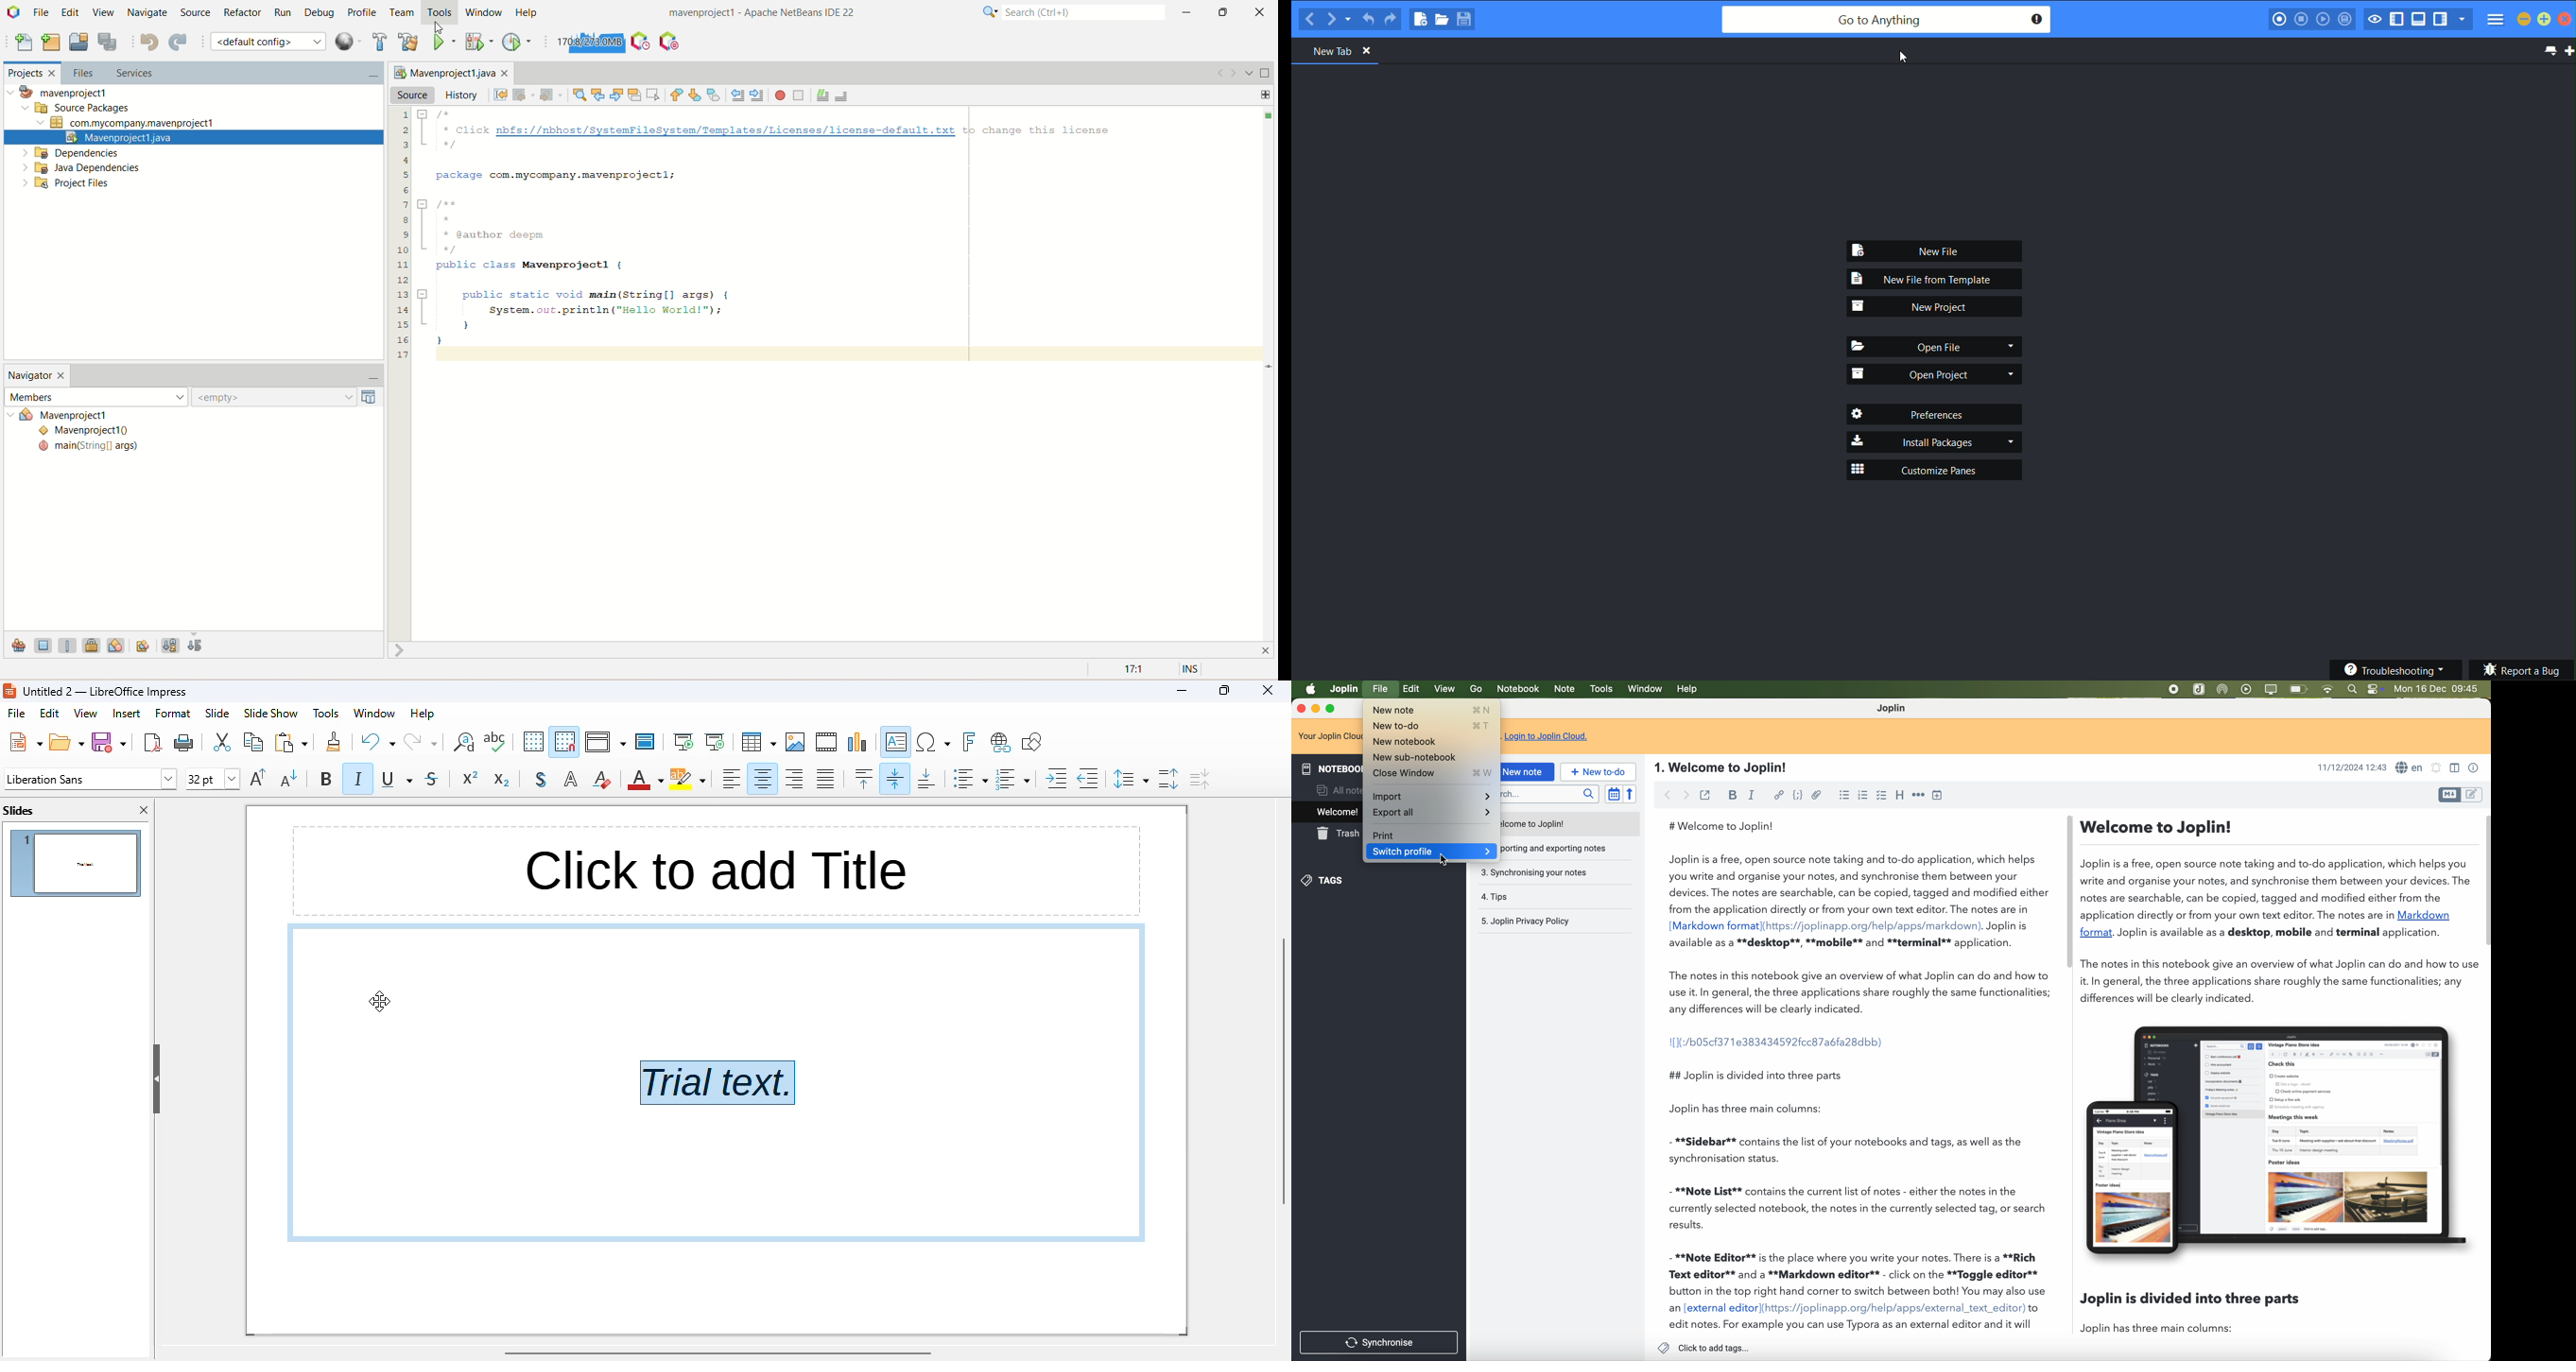 The image size is (2576, 1372). I want to click on minimize, so click(1316, 709).